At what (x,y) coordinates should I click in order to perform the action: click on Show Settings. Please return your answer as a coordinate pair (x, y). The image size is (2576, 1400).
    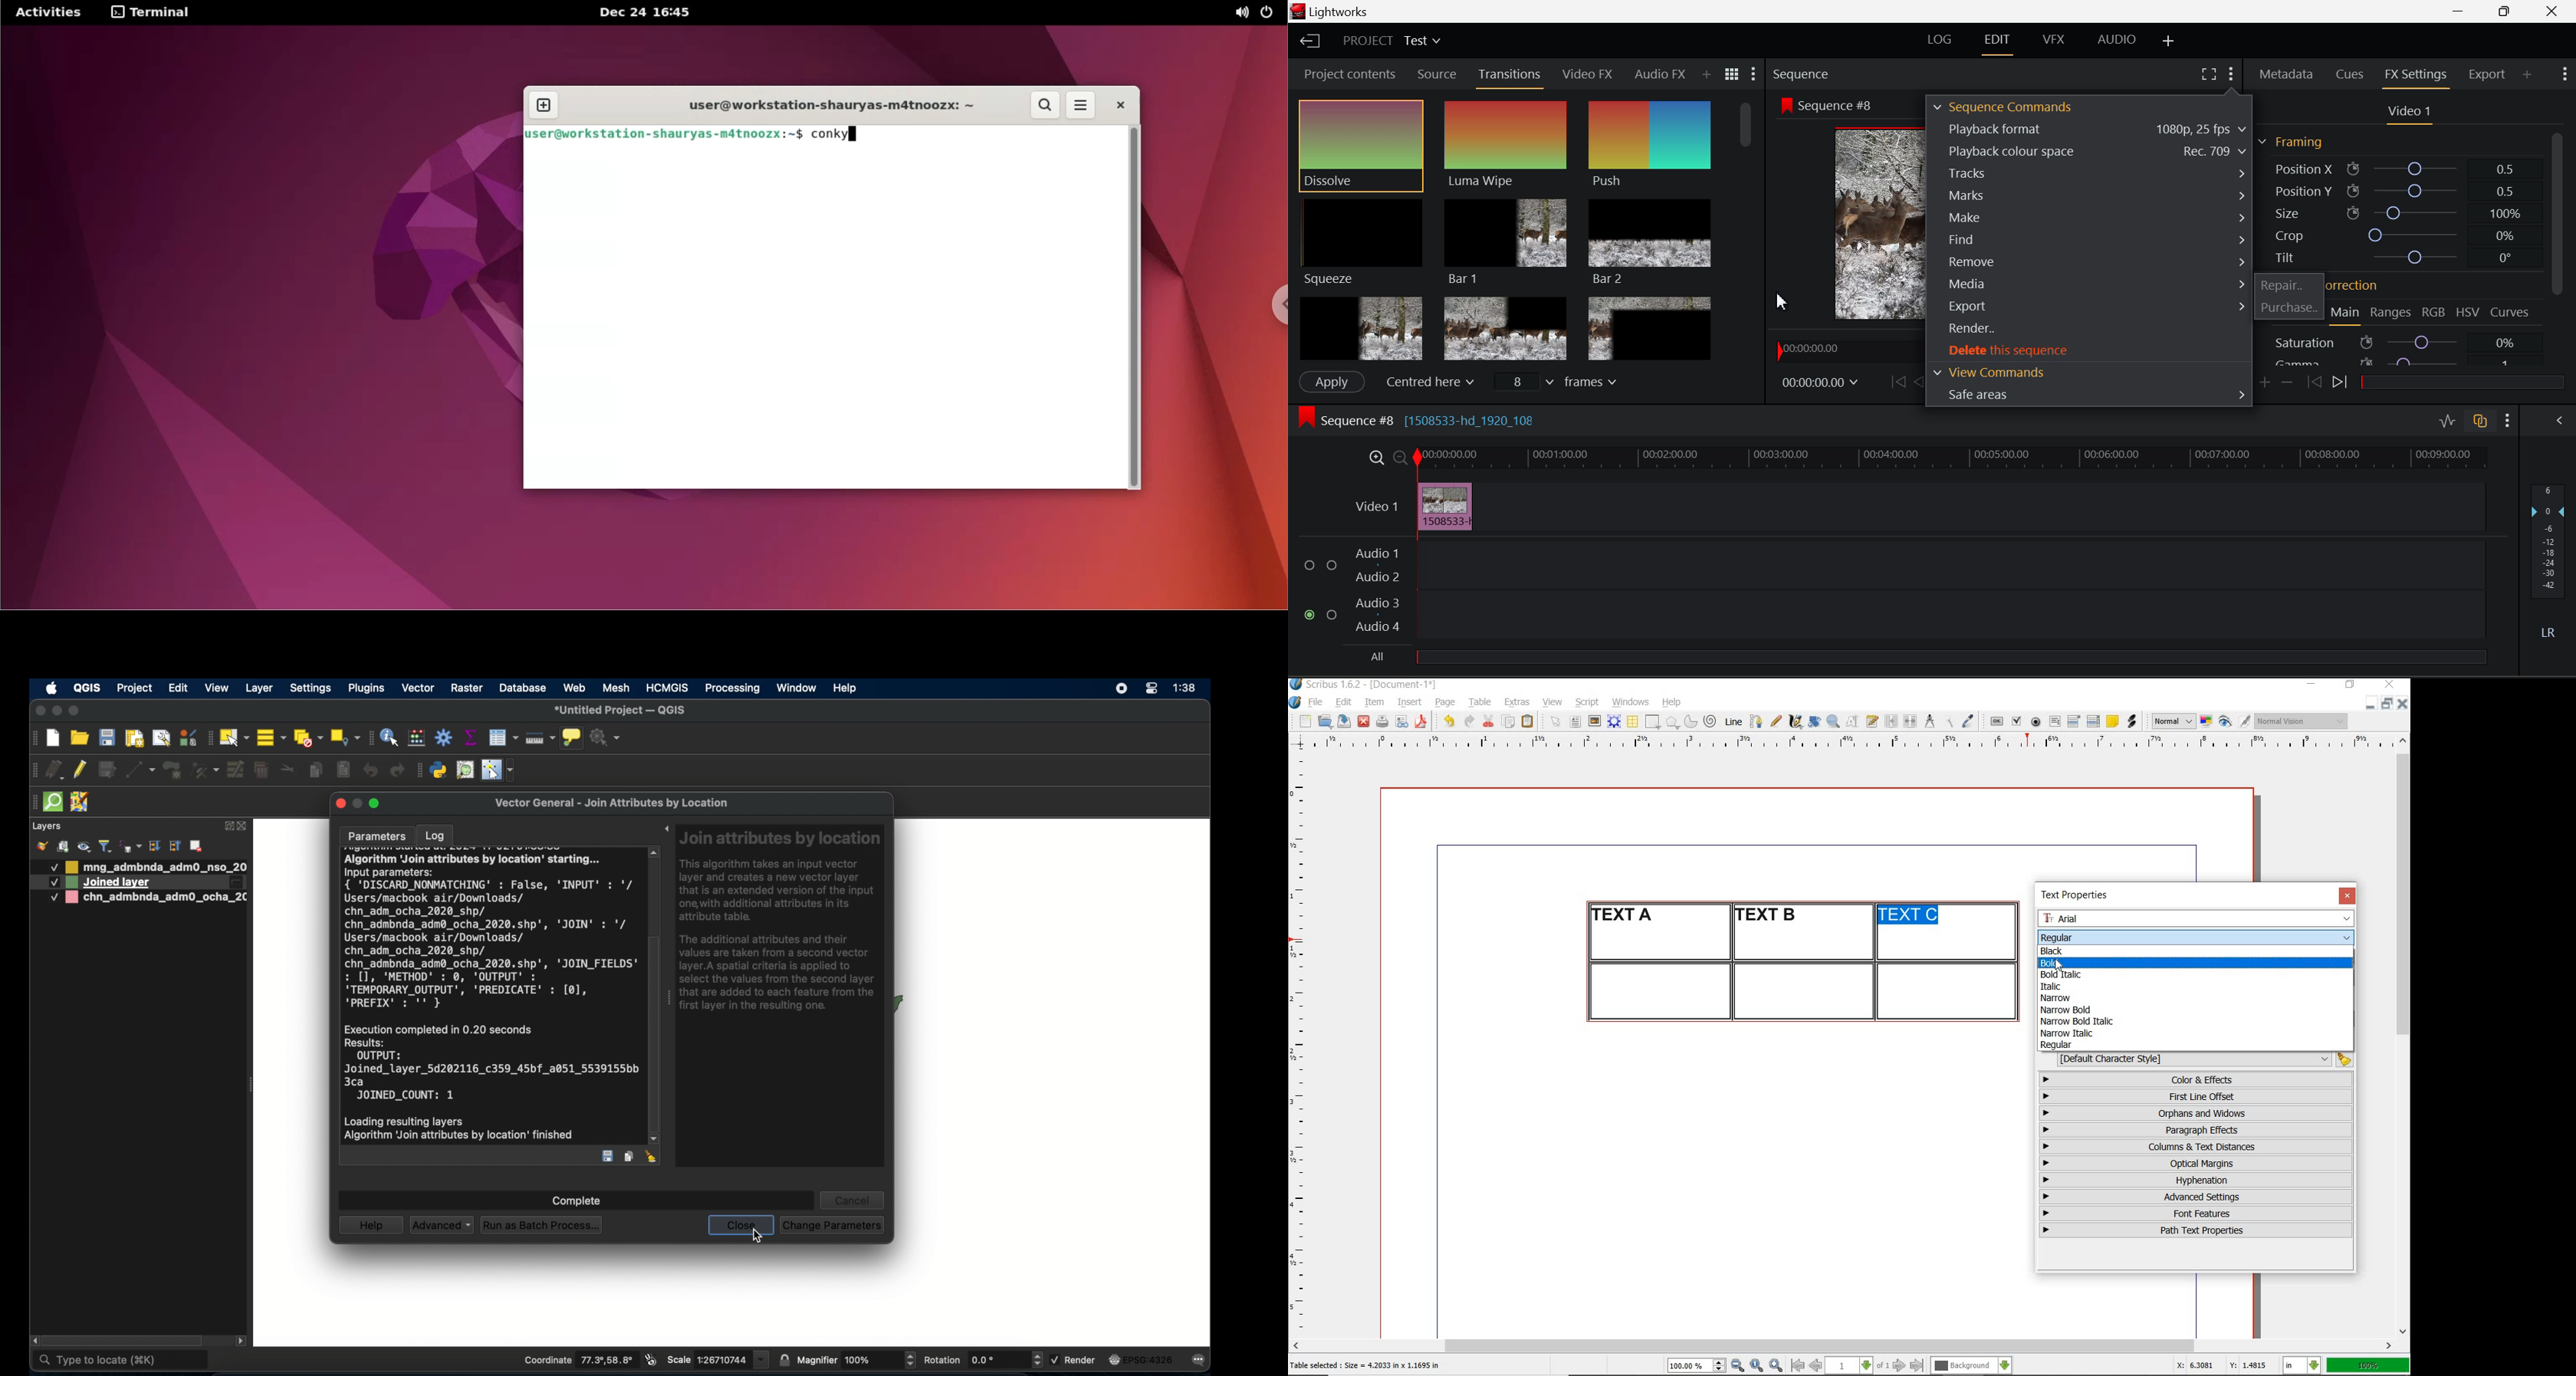
    Looking at the image, I should click on (2506, 420).